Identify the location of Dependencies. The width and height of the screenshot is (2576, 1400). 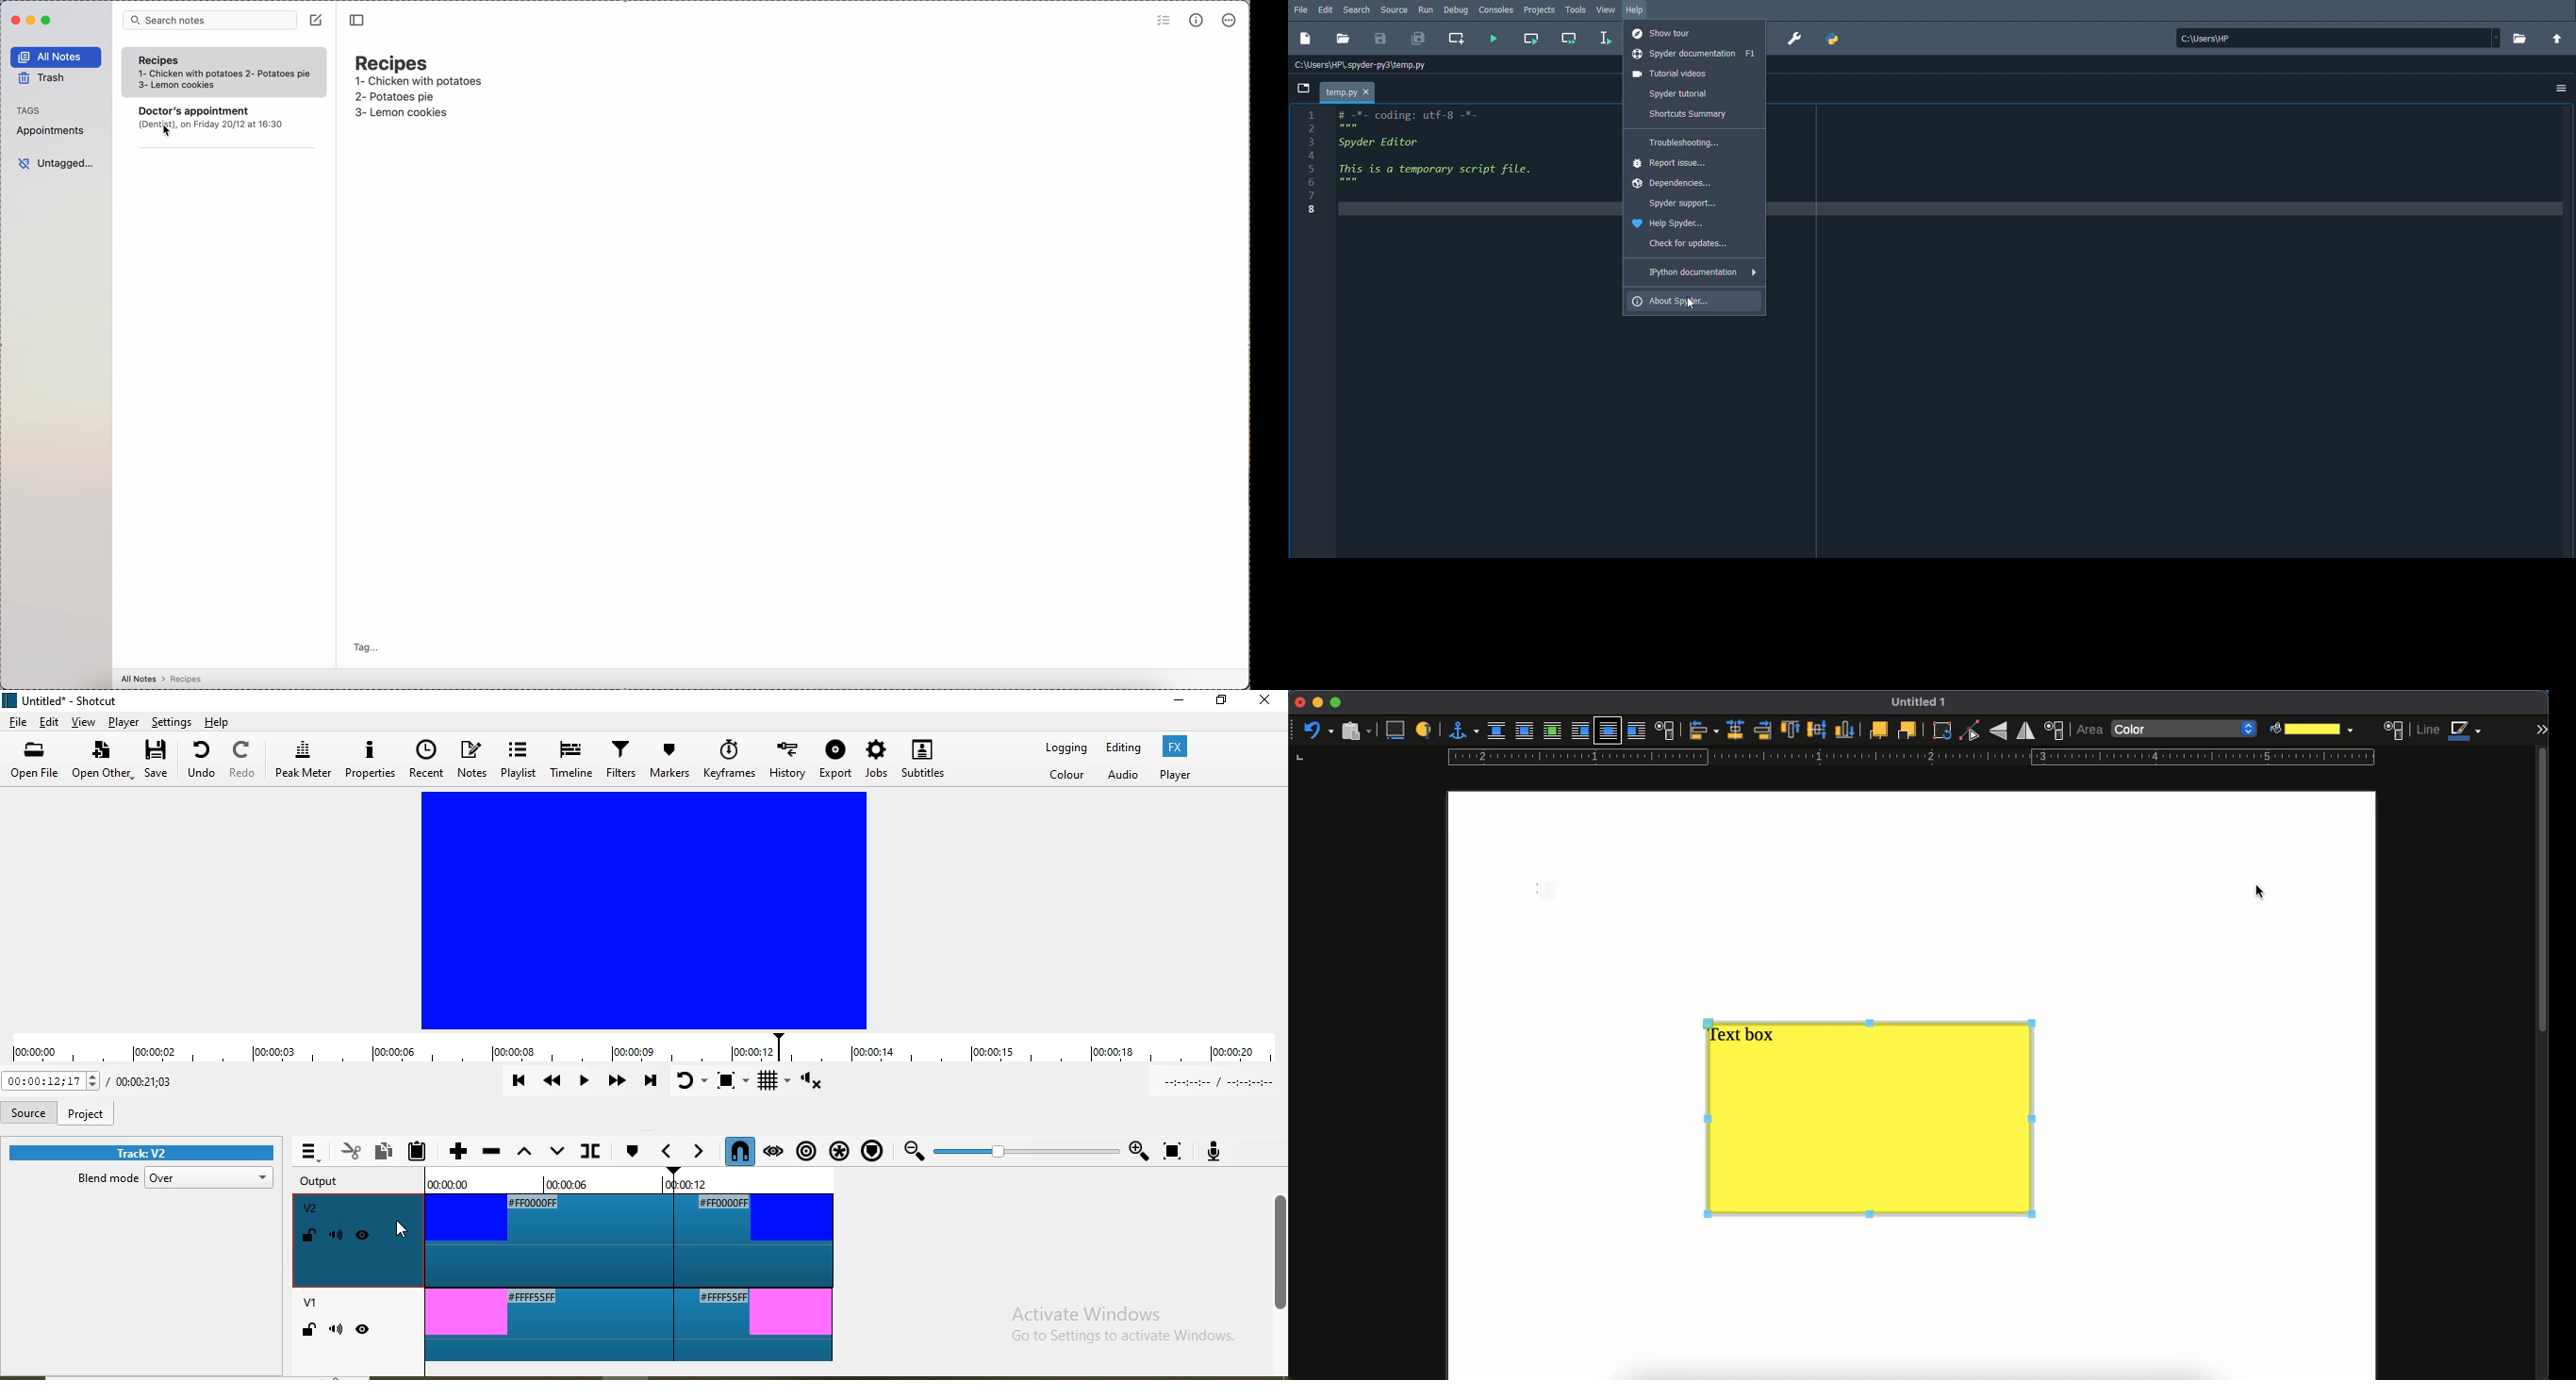
(1674, 183).